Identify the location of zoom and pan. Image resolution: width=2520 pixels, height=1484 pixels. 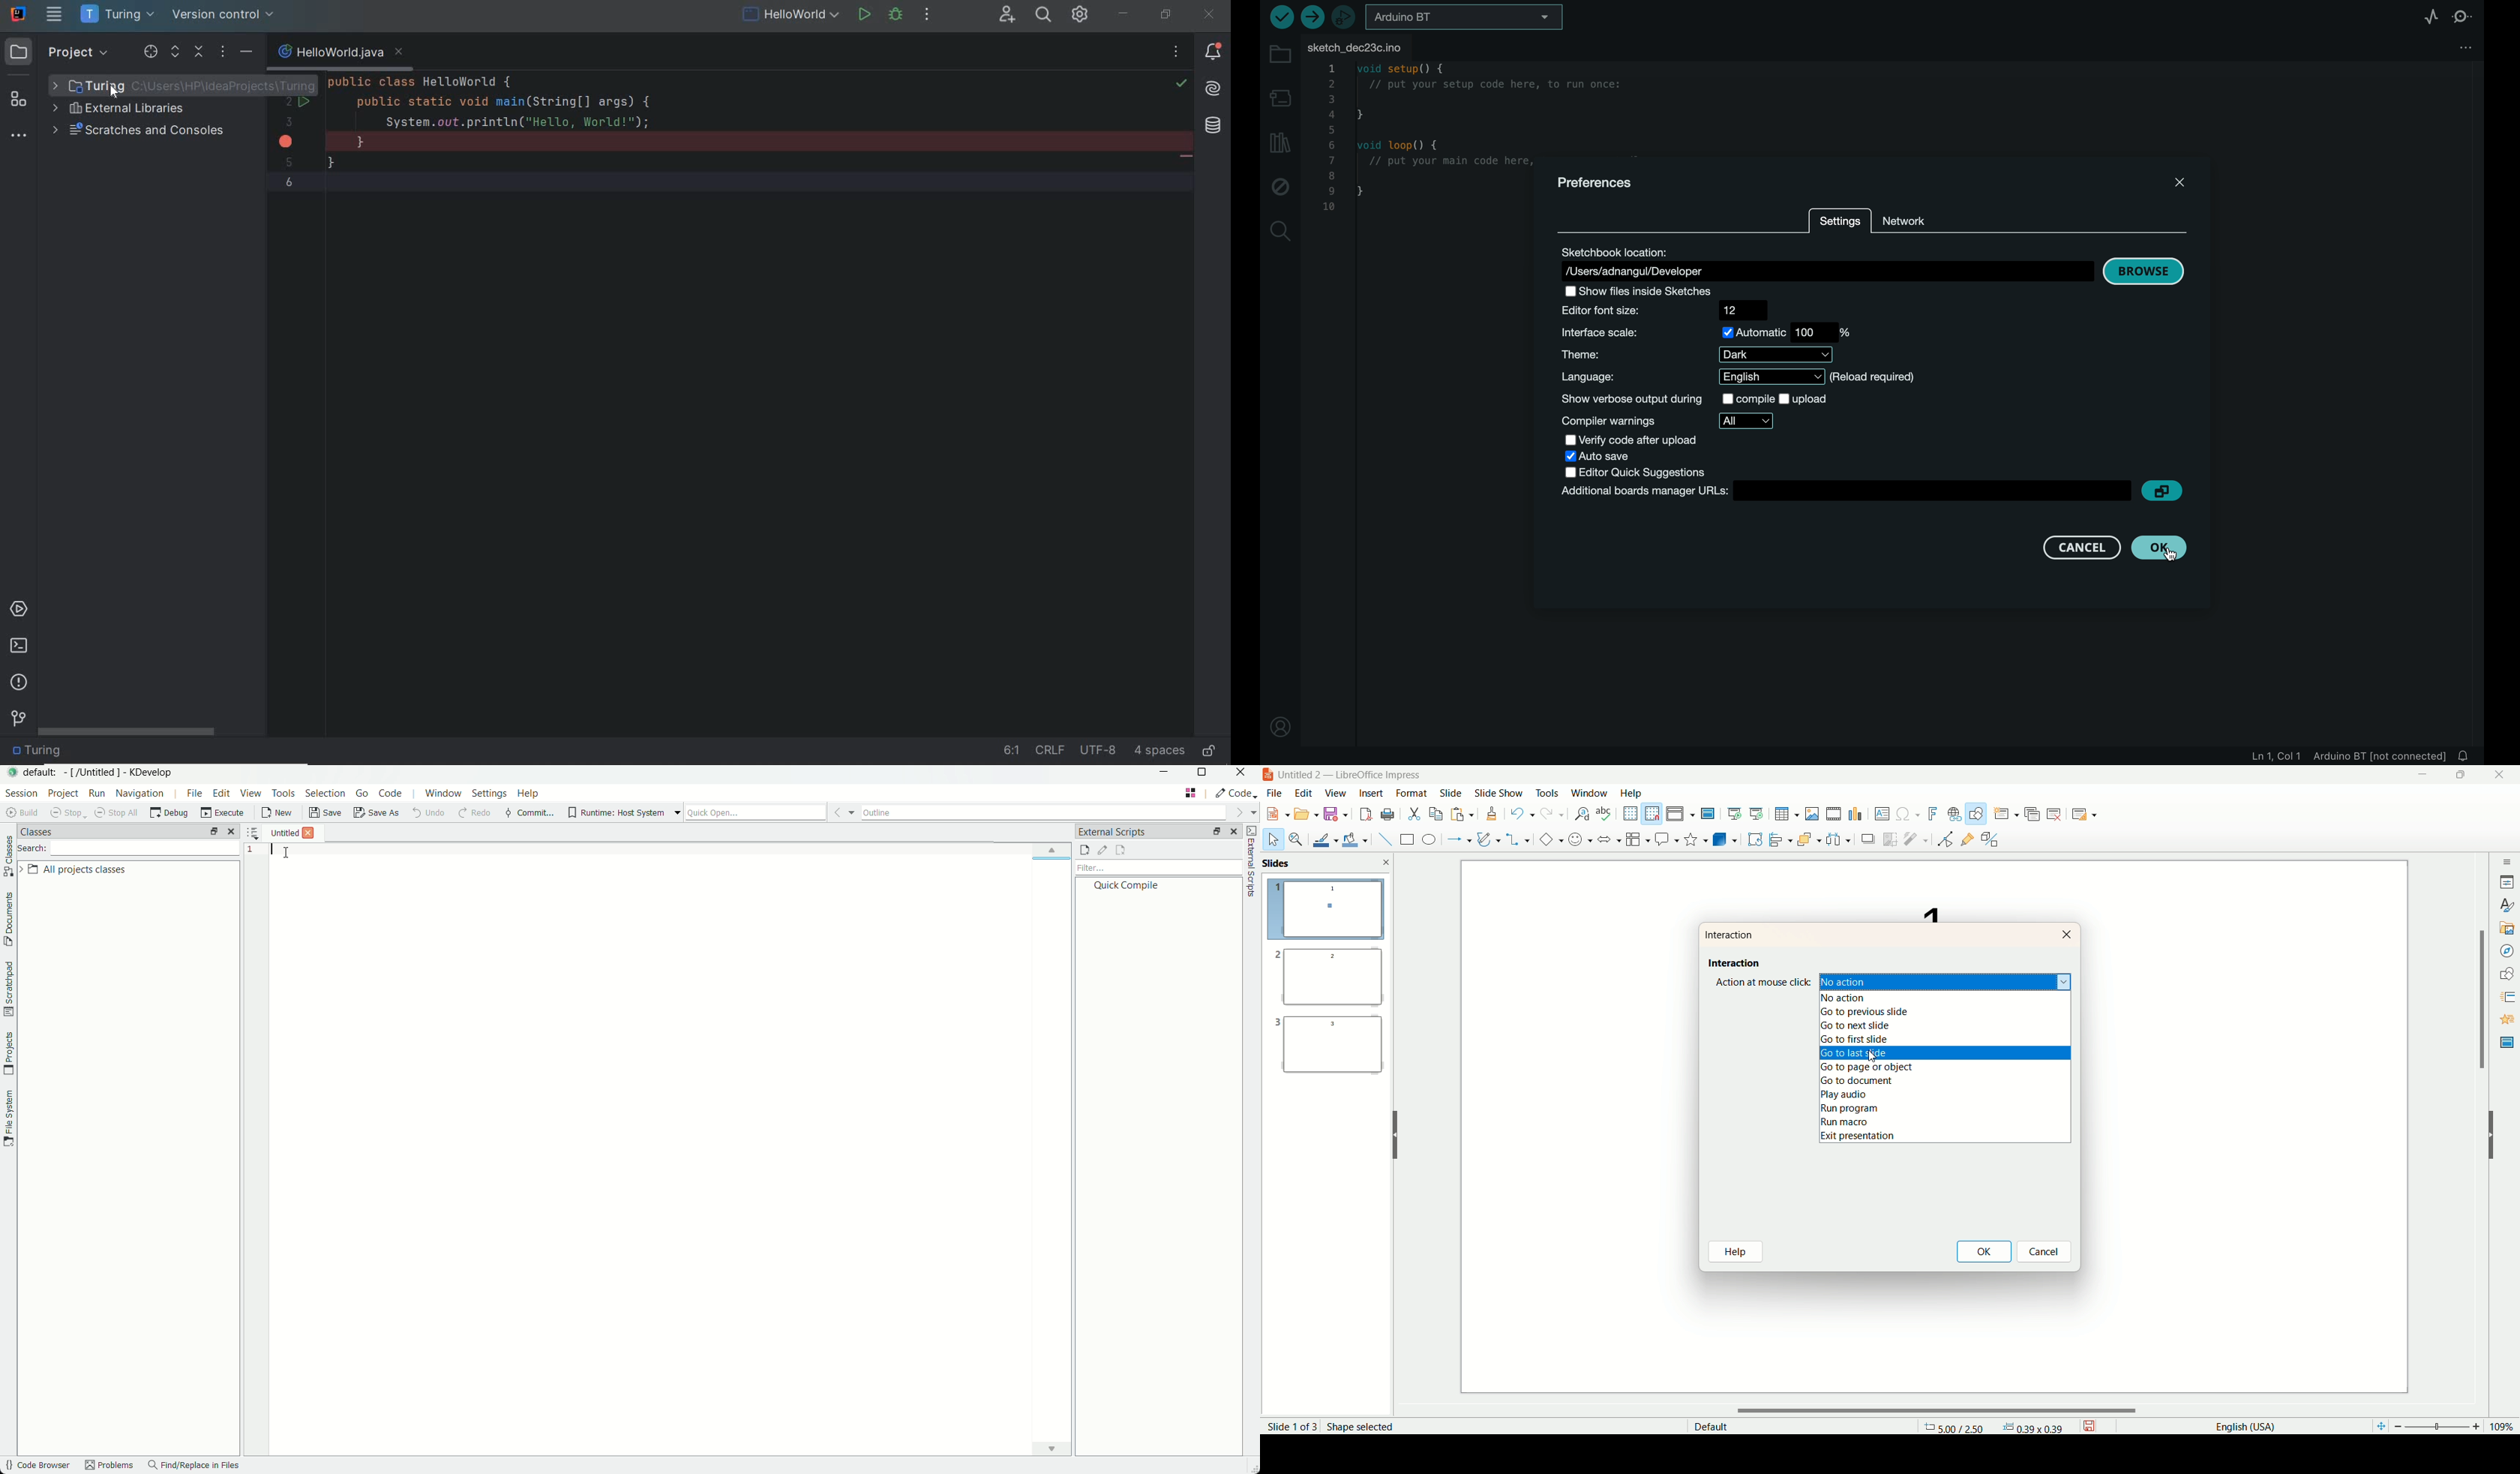
(1295, 840).